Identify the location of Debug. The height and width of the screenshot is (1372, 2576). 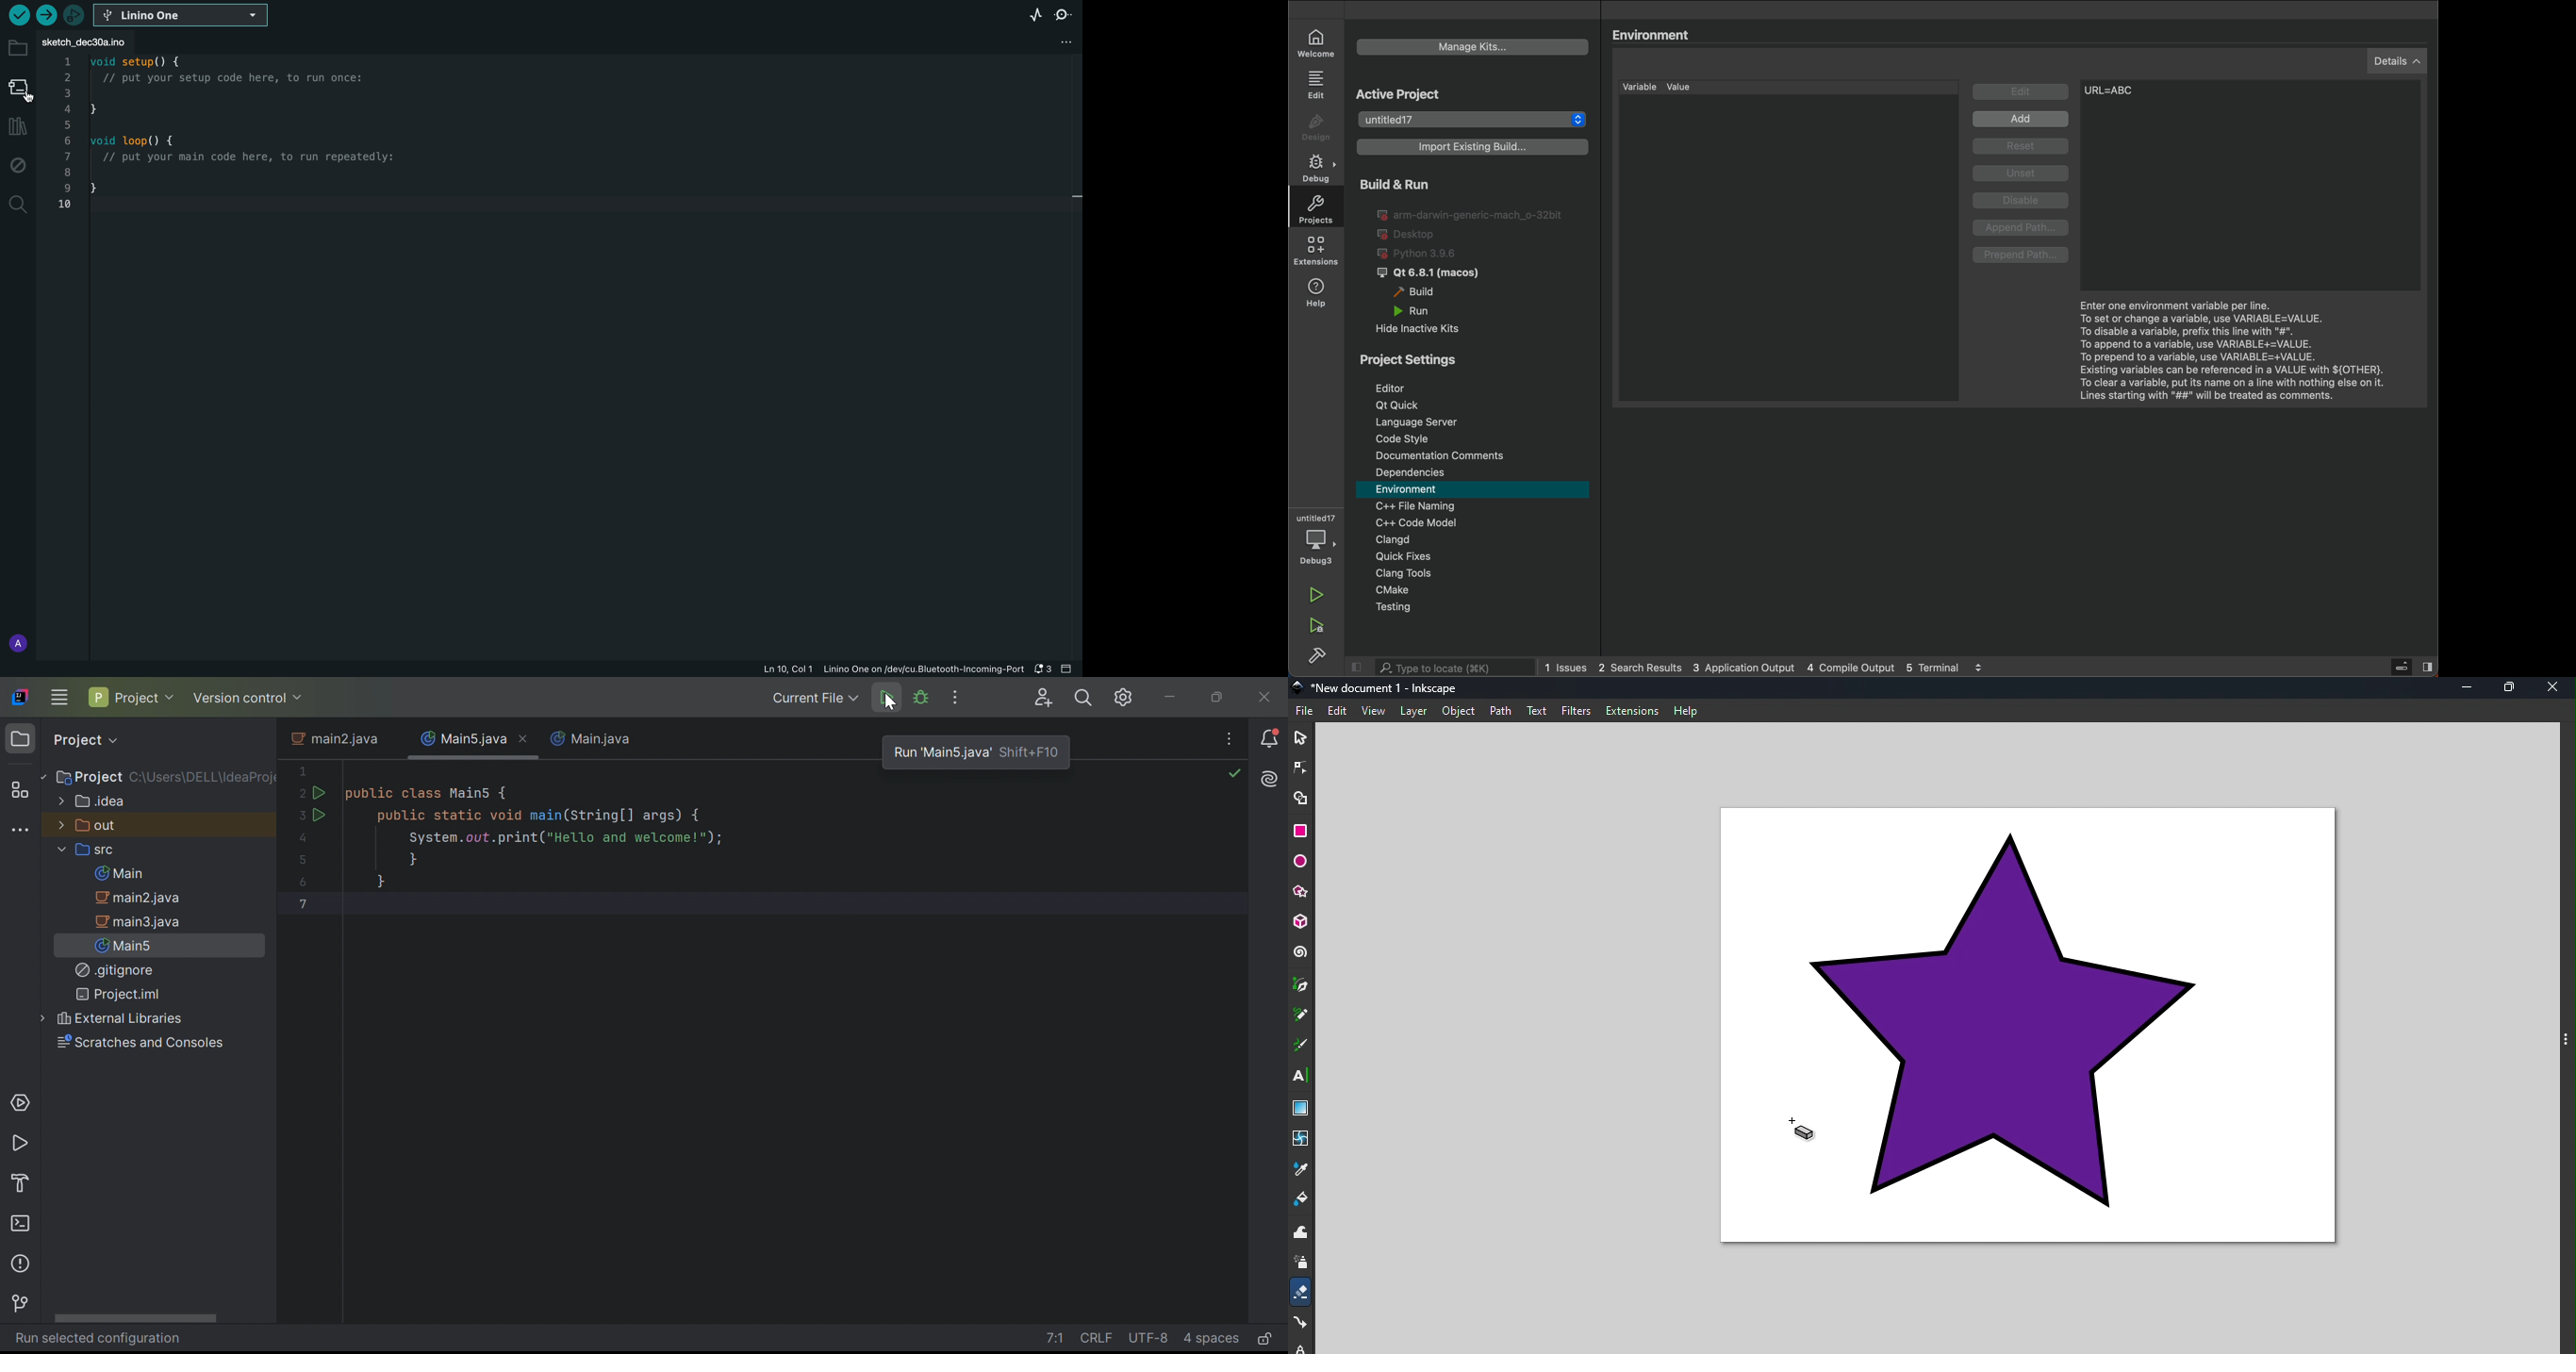
(922, 699).